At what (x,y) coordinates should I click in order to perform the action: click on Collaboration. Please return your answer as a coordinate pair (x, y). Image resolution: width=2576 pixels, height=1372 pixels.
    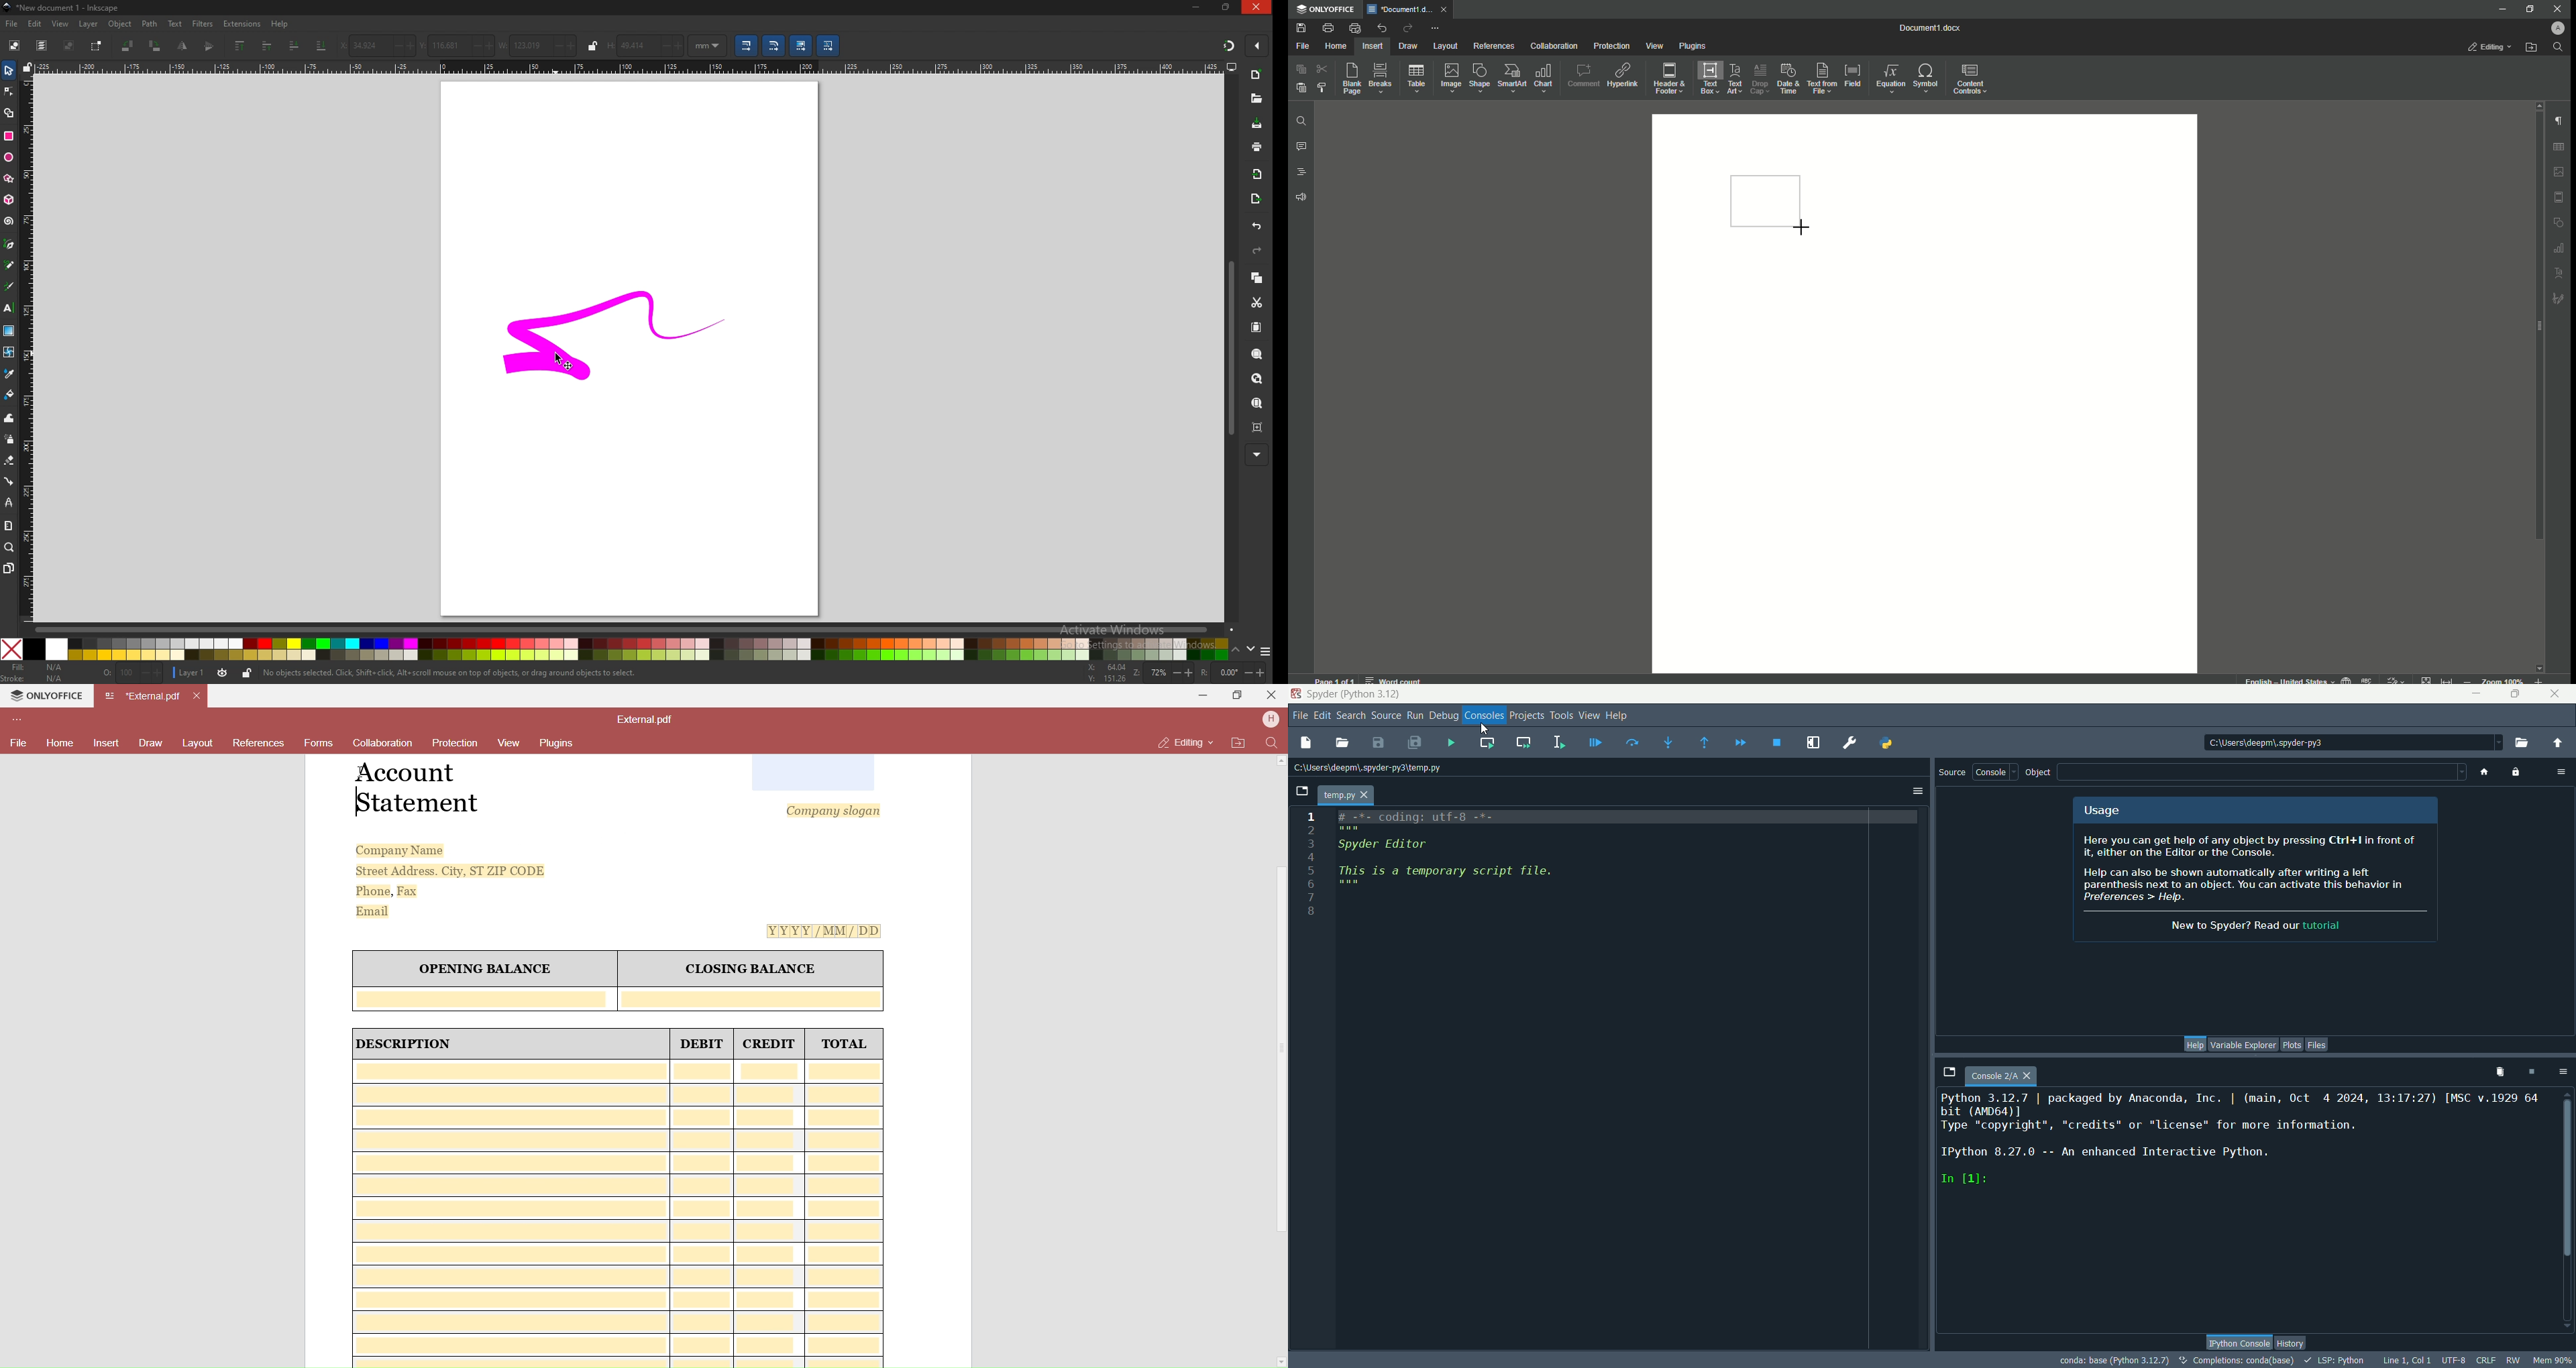
    Looking at the image, I should click on (1554, 47).